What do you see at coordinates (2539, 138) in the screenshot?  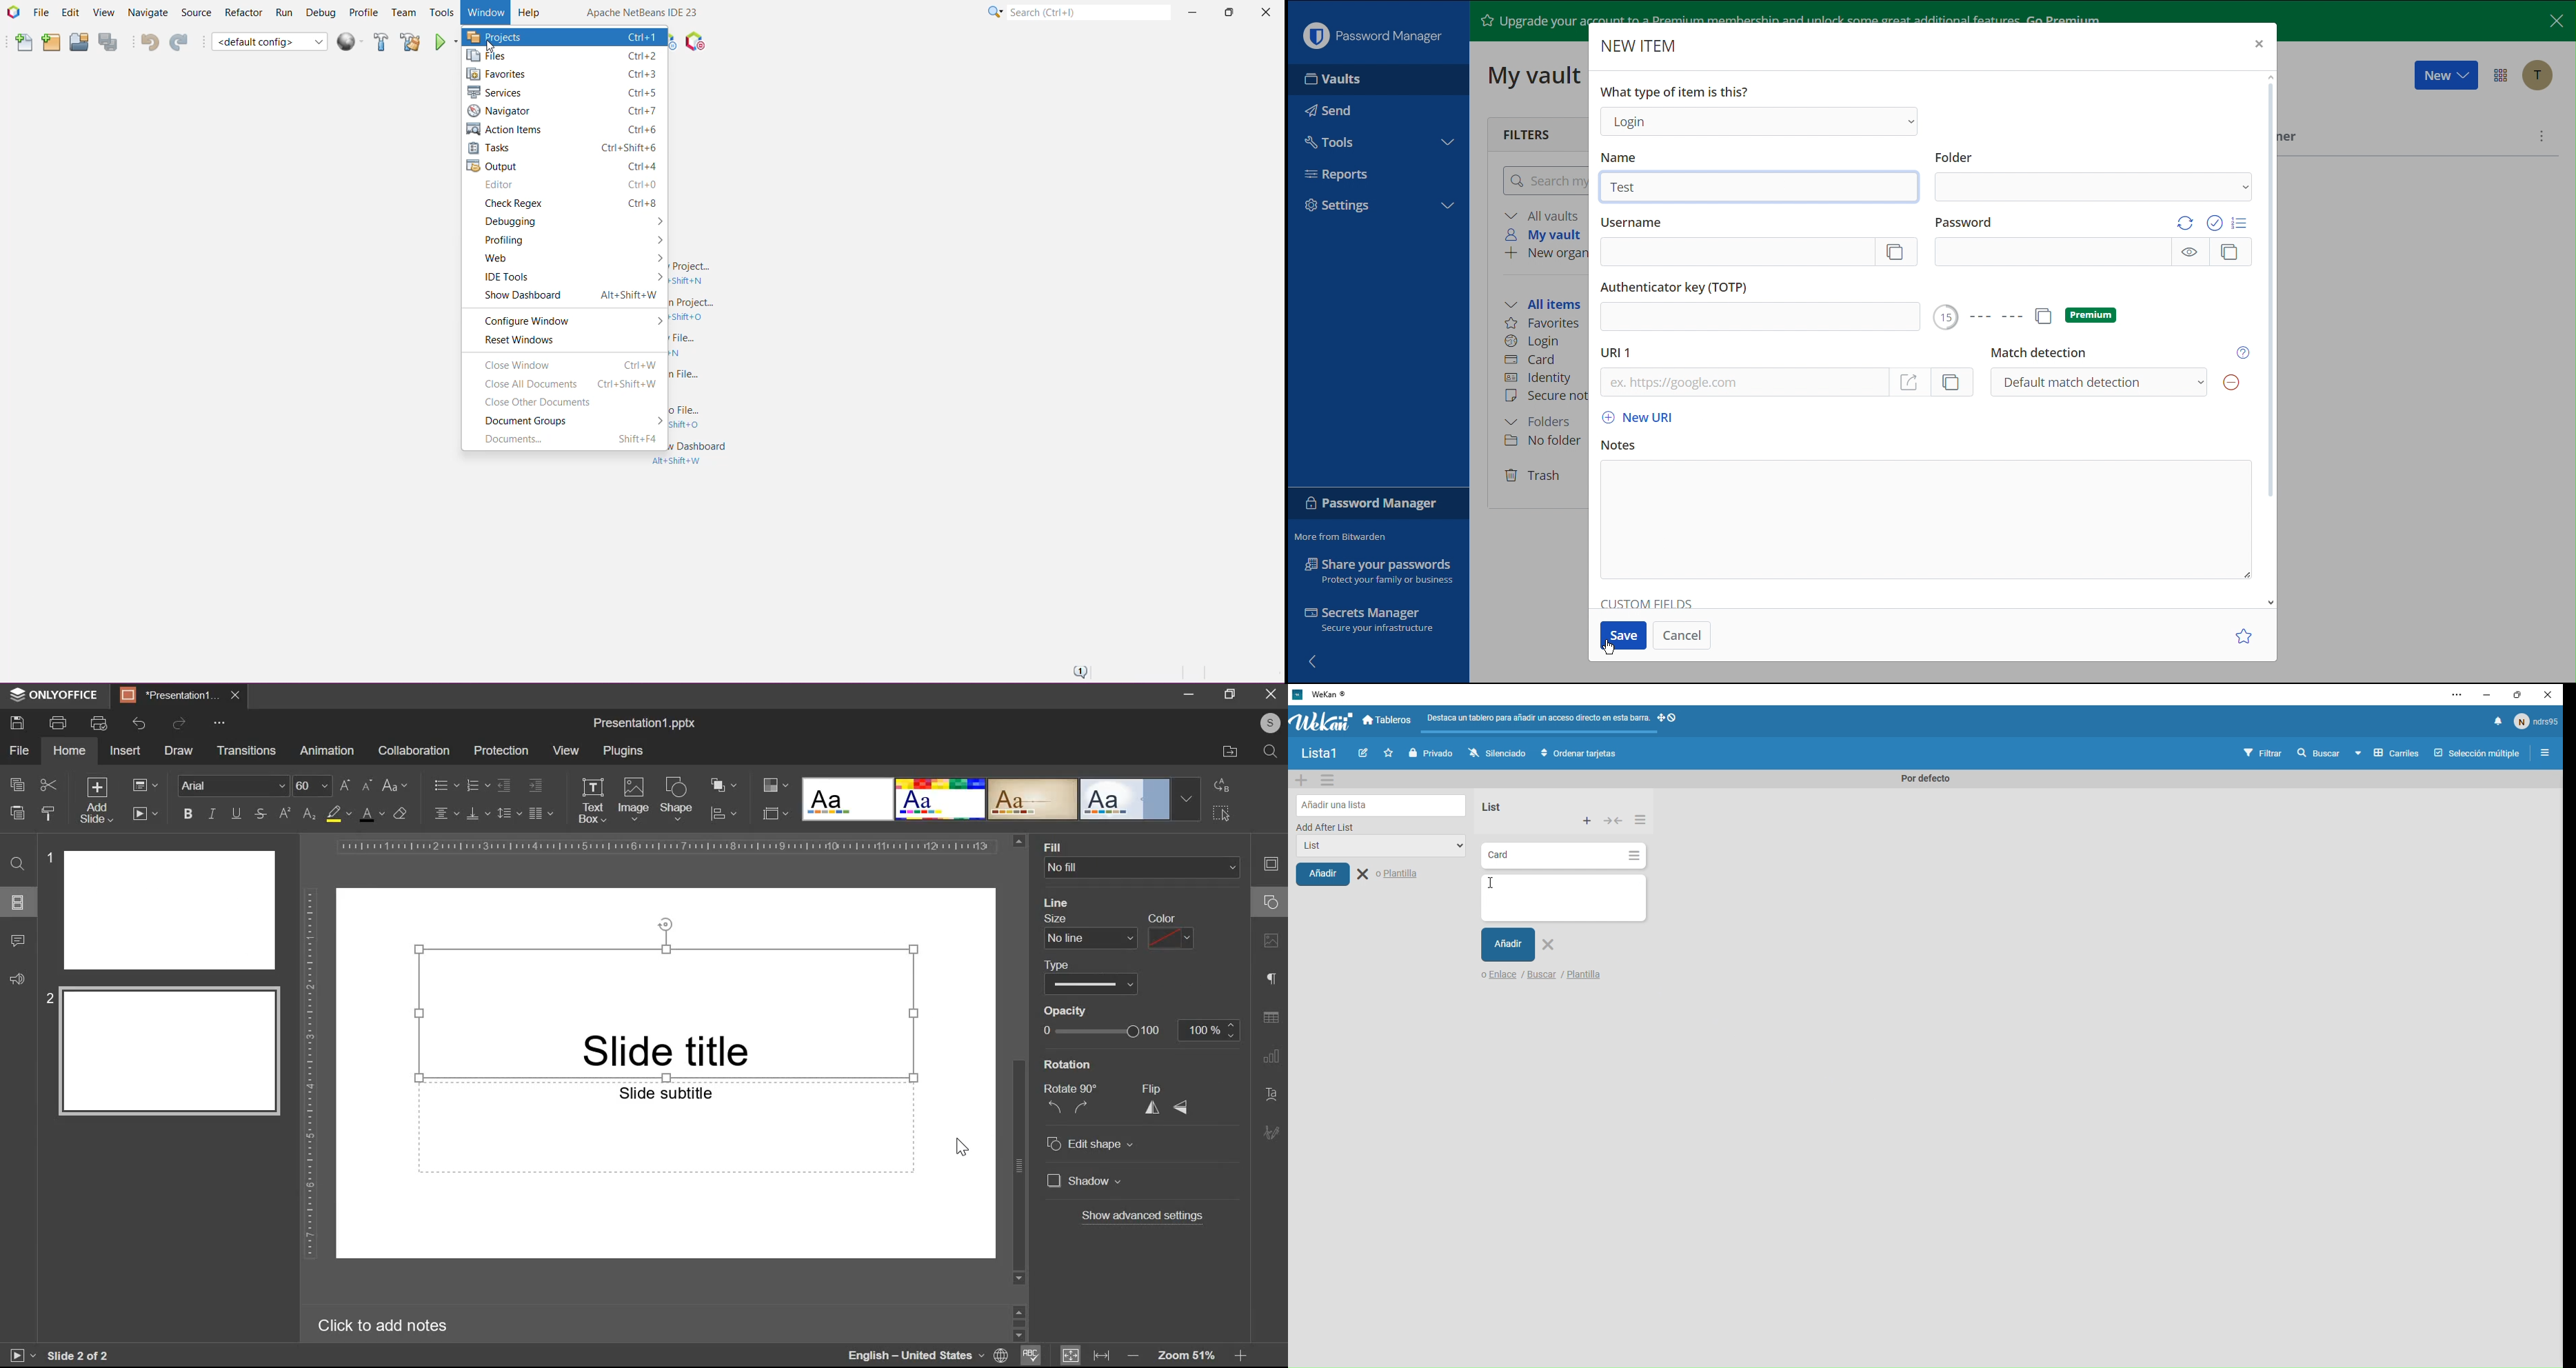 I see `More` at bounding box center [2539, 138].